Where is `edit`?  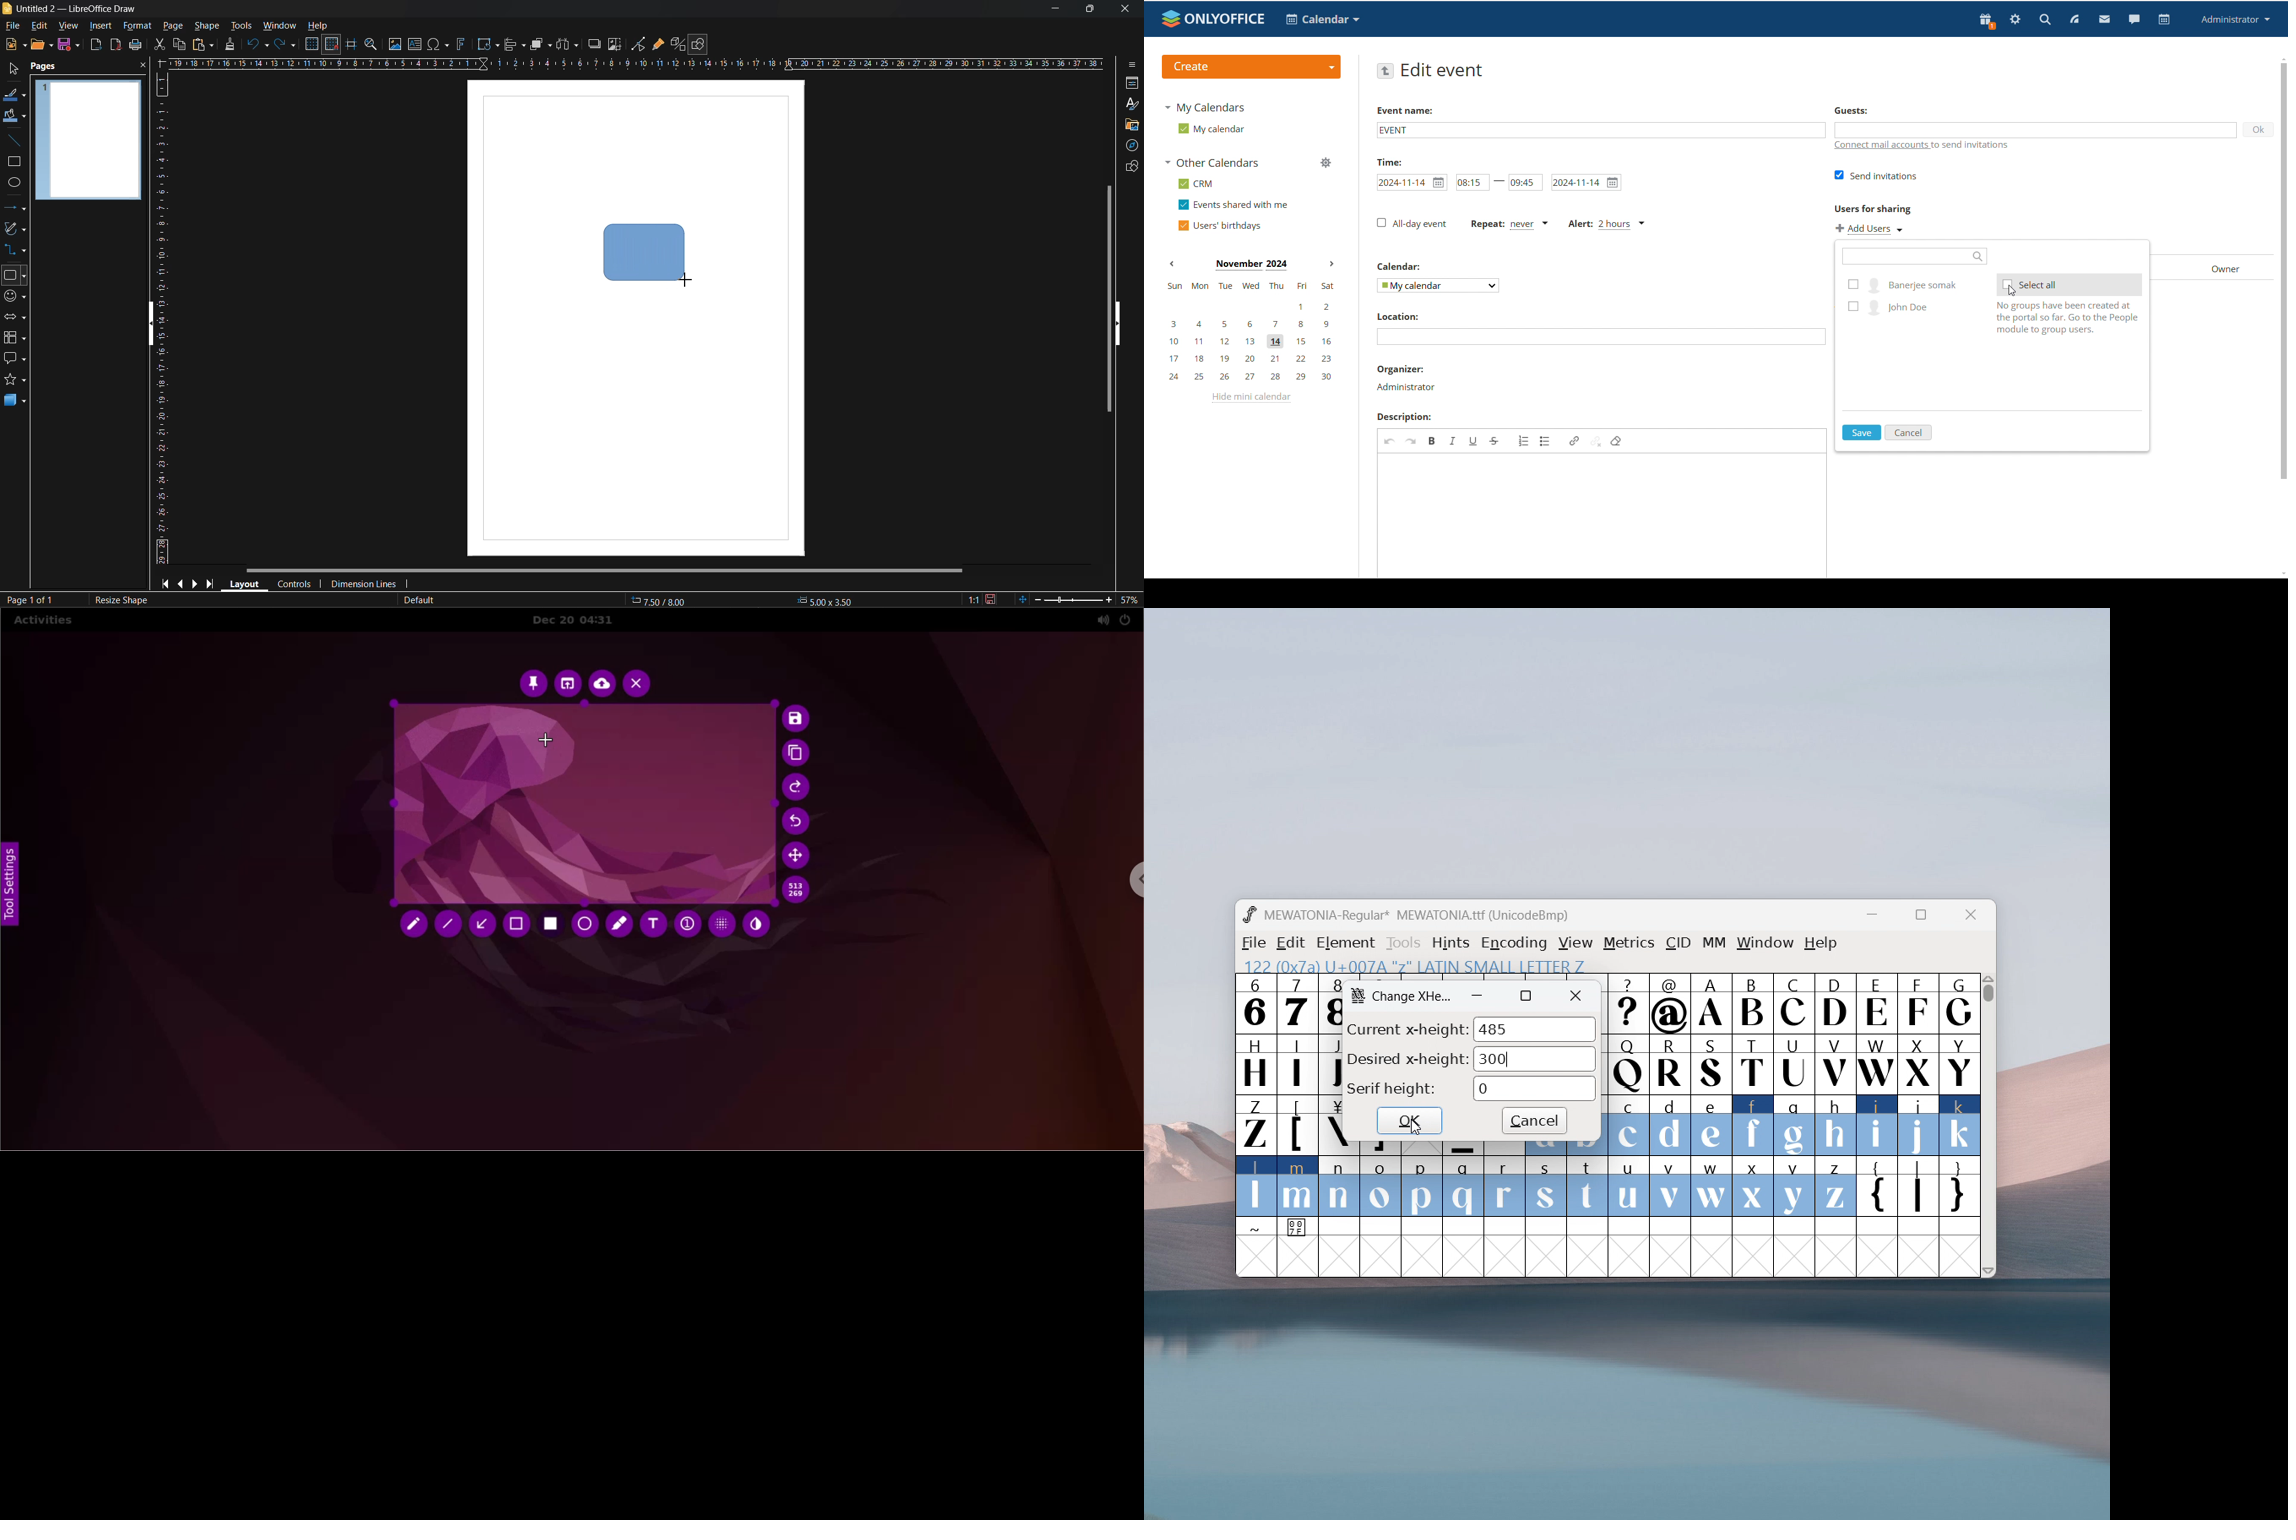 edit is located at coordinates (1292, 943).